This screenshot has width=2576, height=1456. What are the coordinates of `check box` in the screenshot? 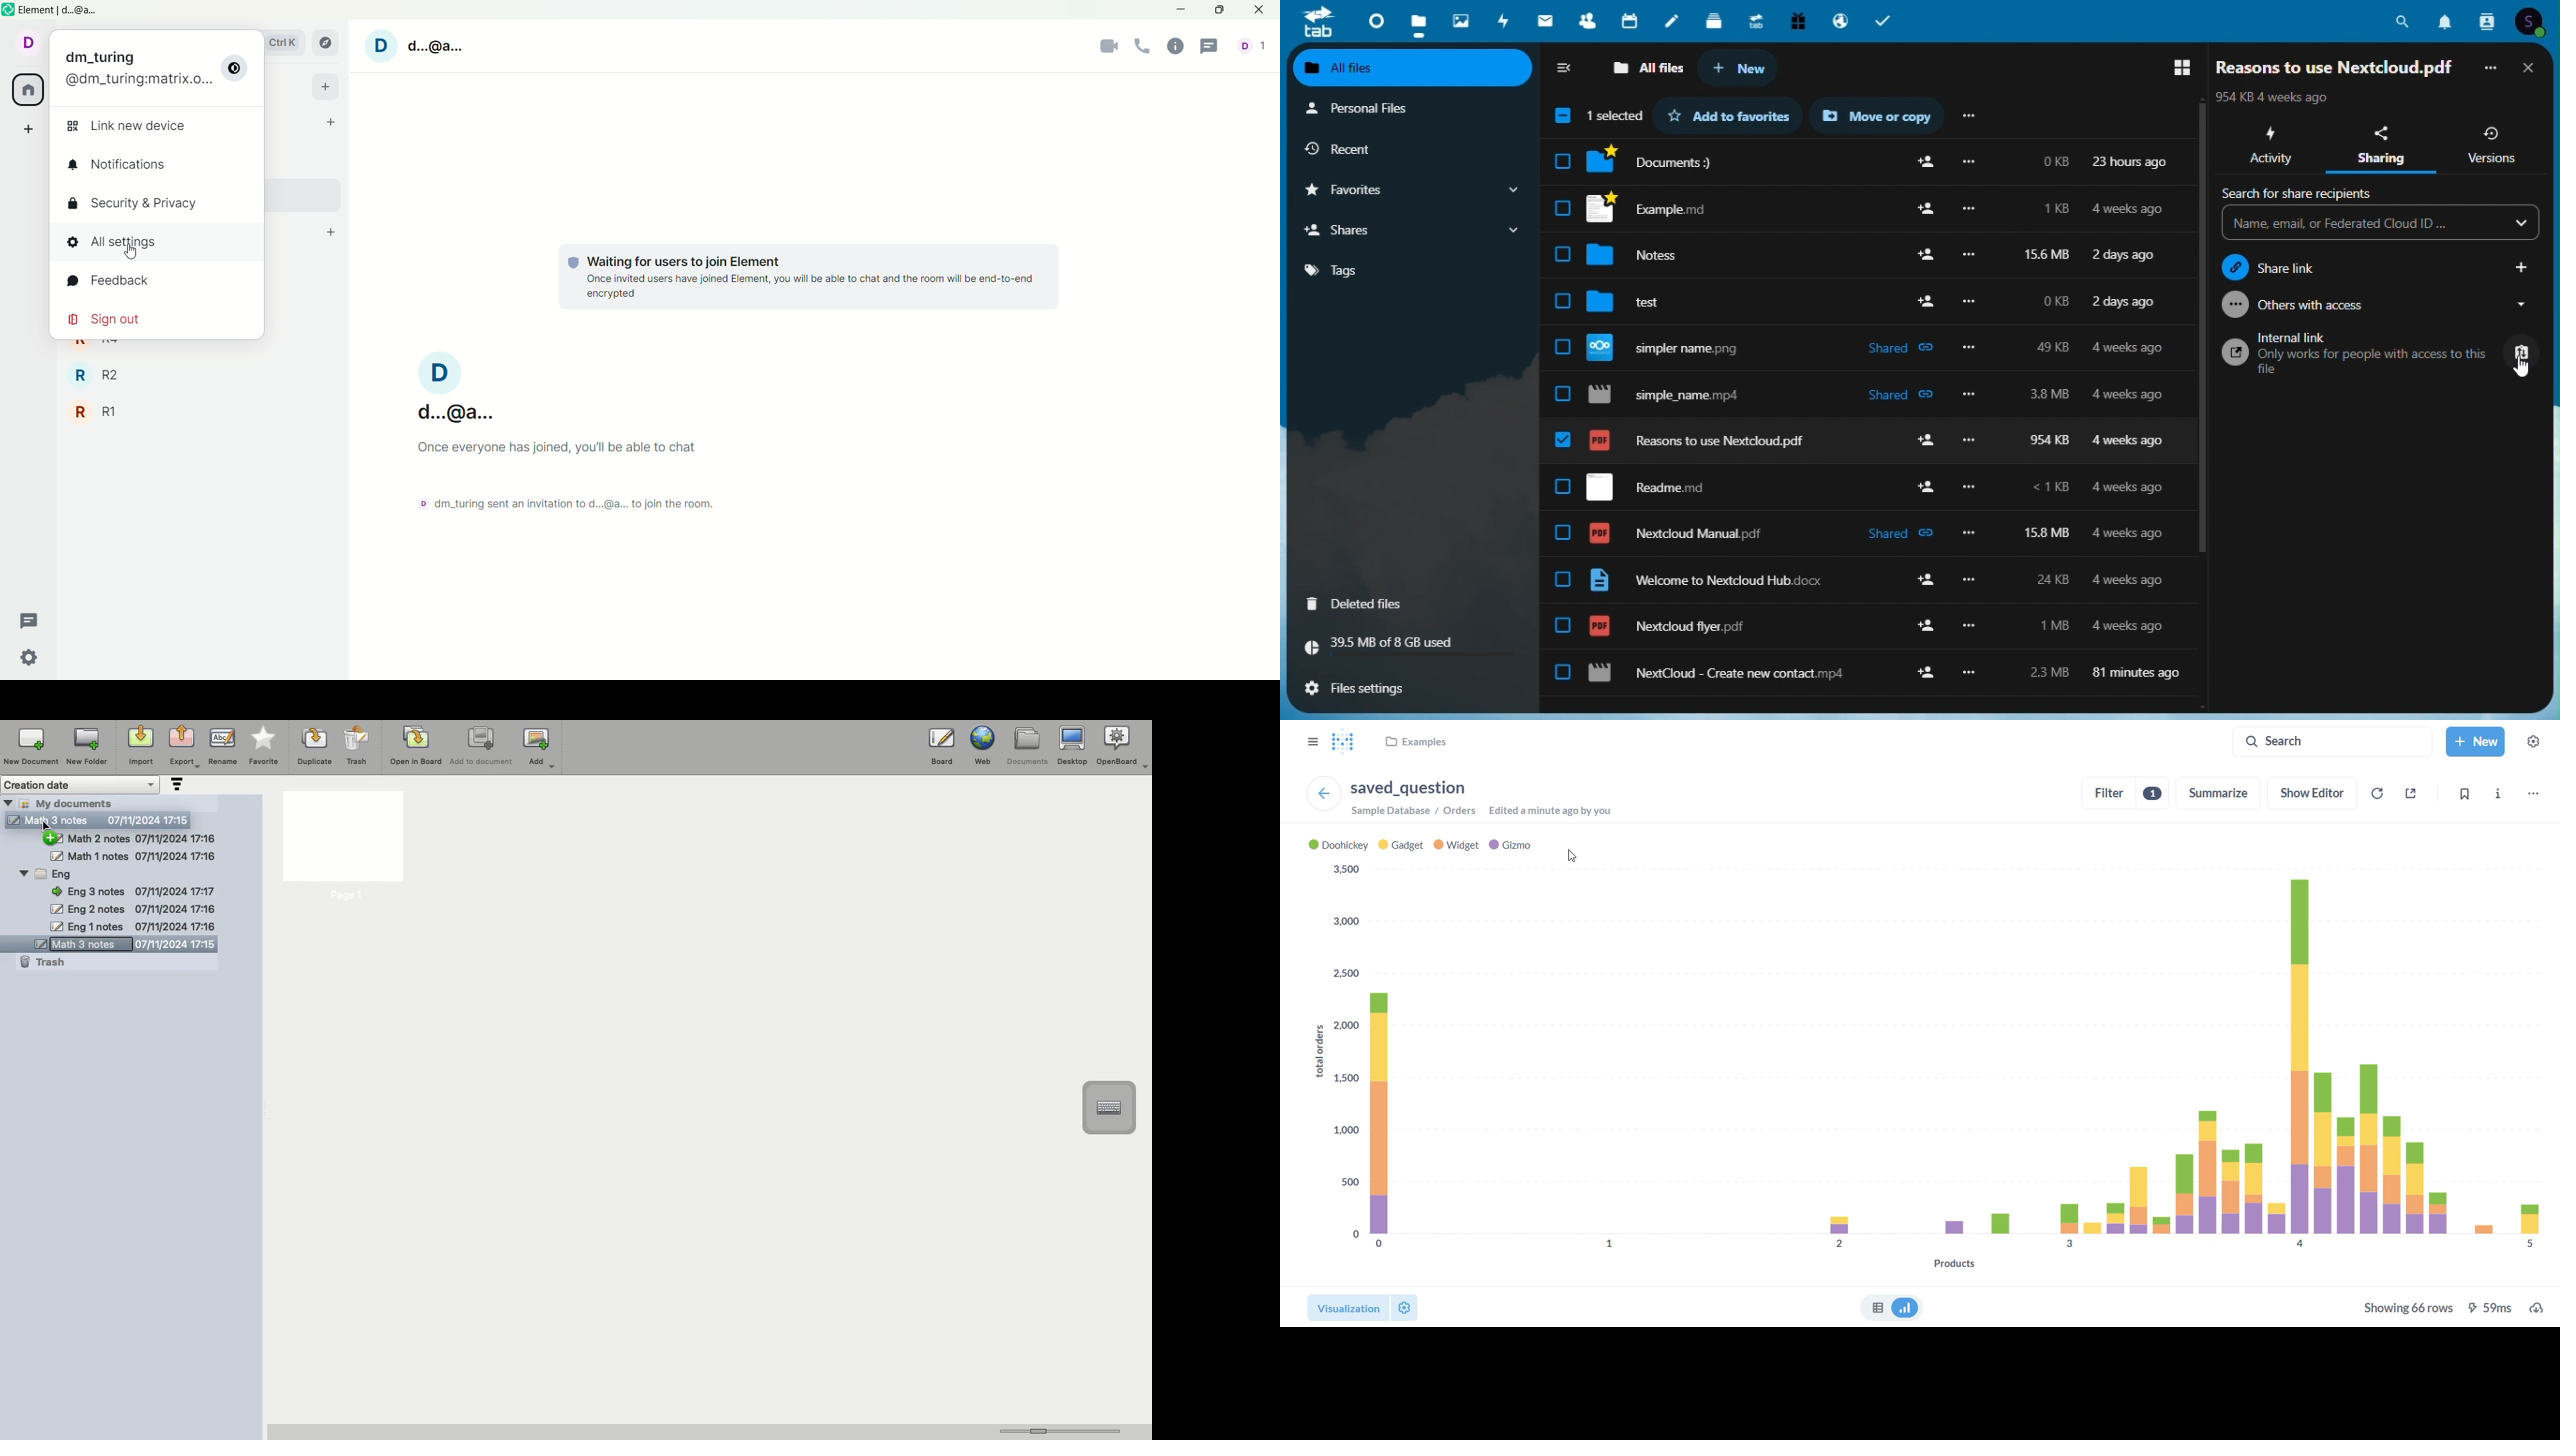 It's located at (1563, 302).